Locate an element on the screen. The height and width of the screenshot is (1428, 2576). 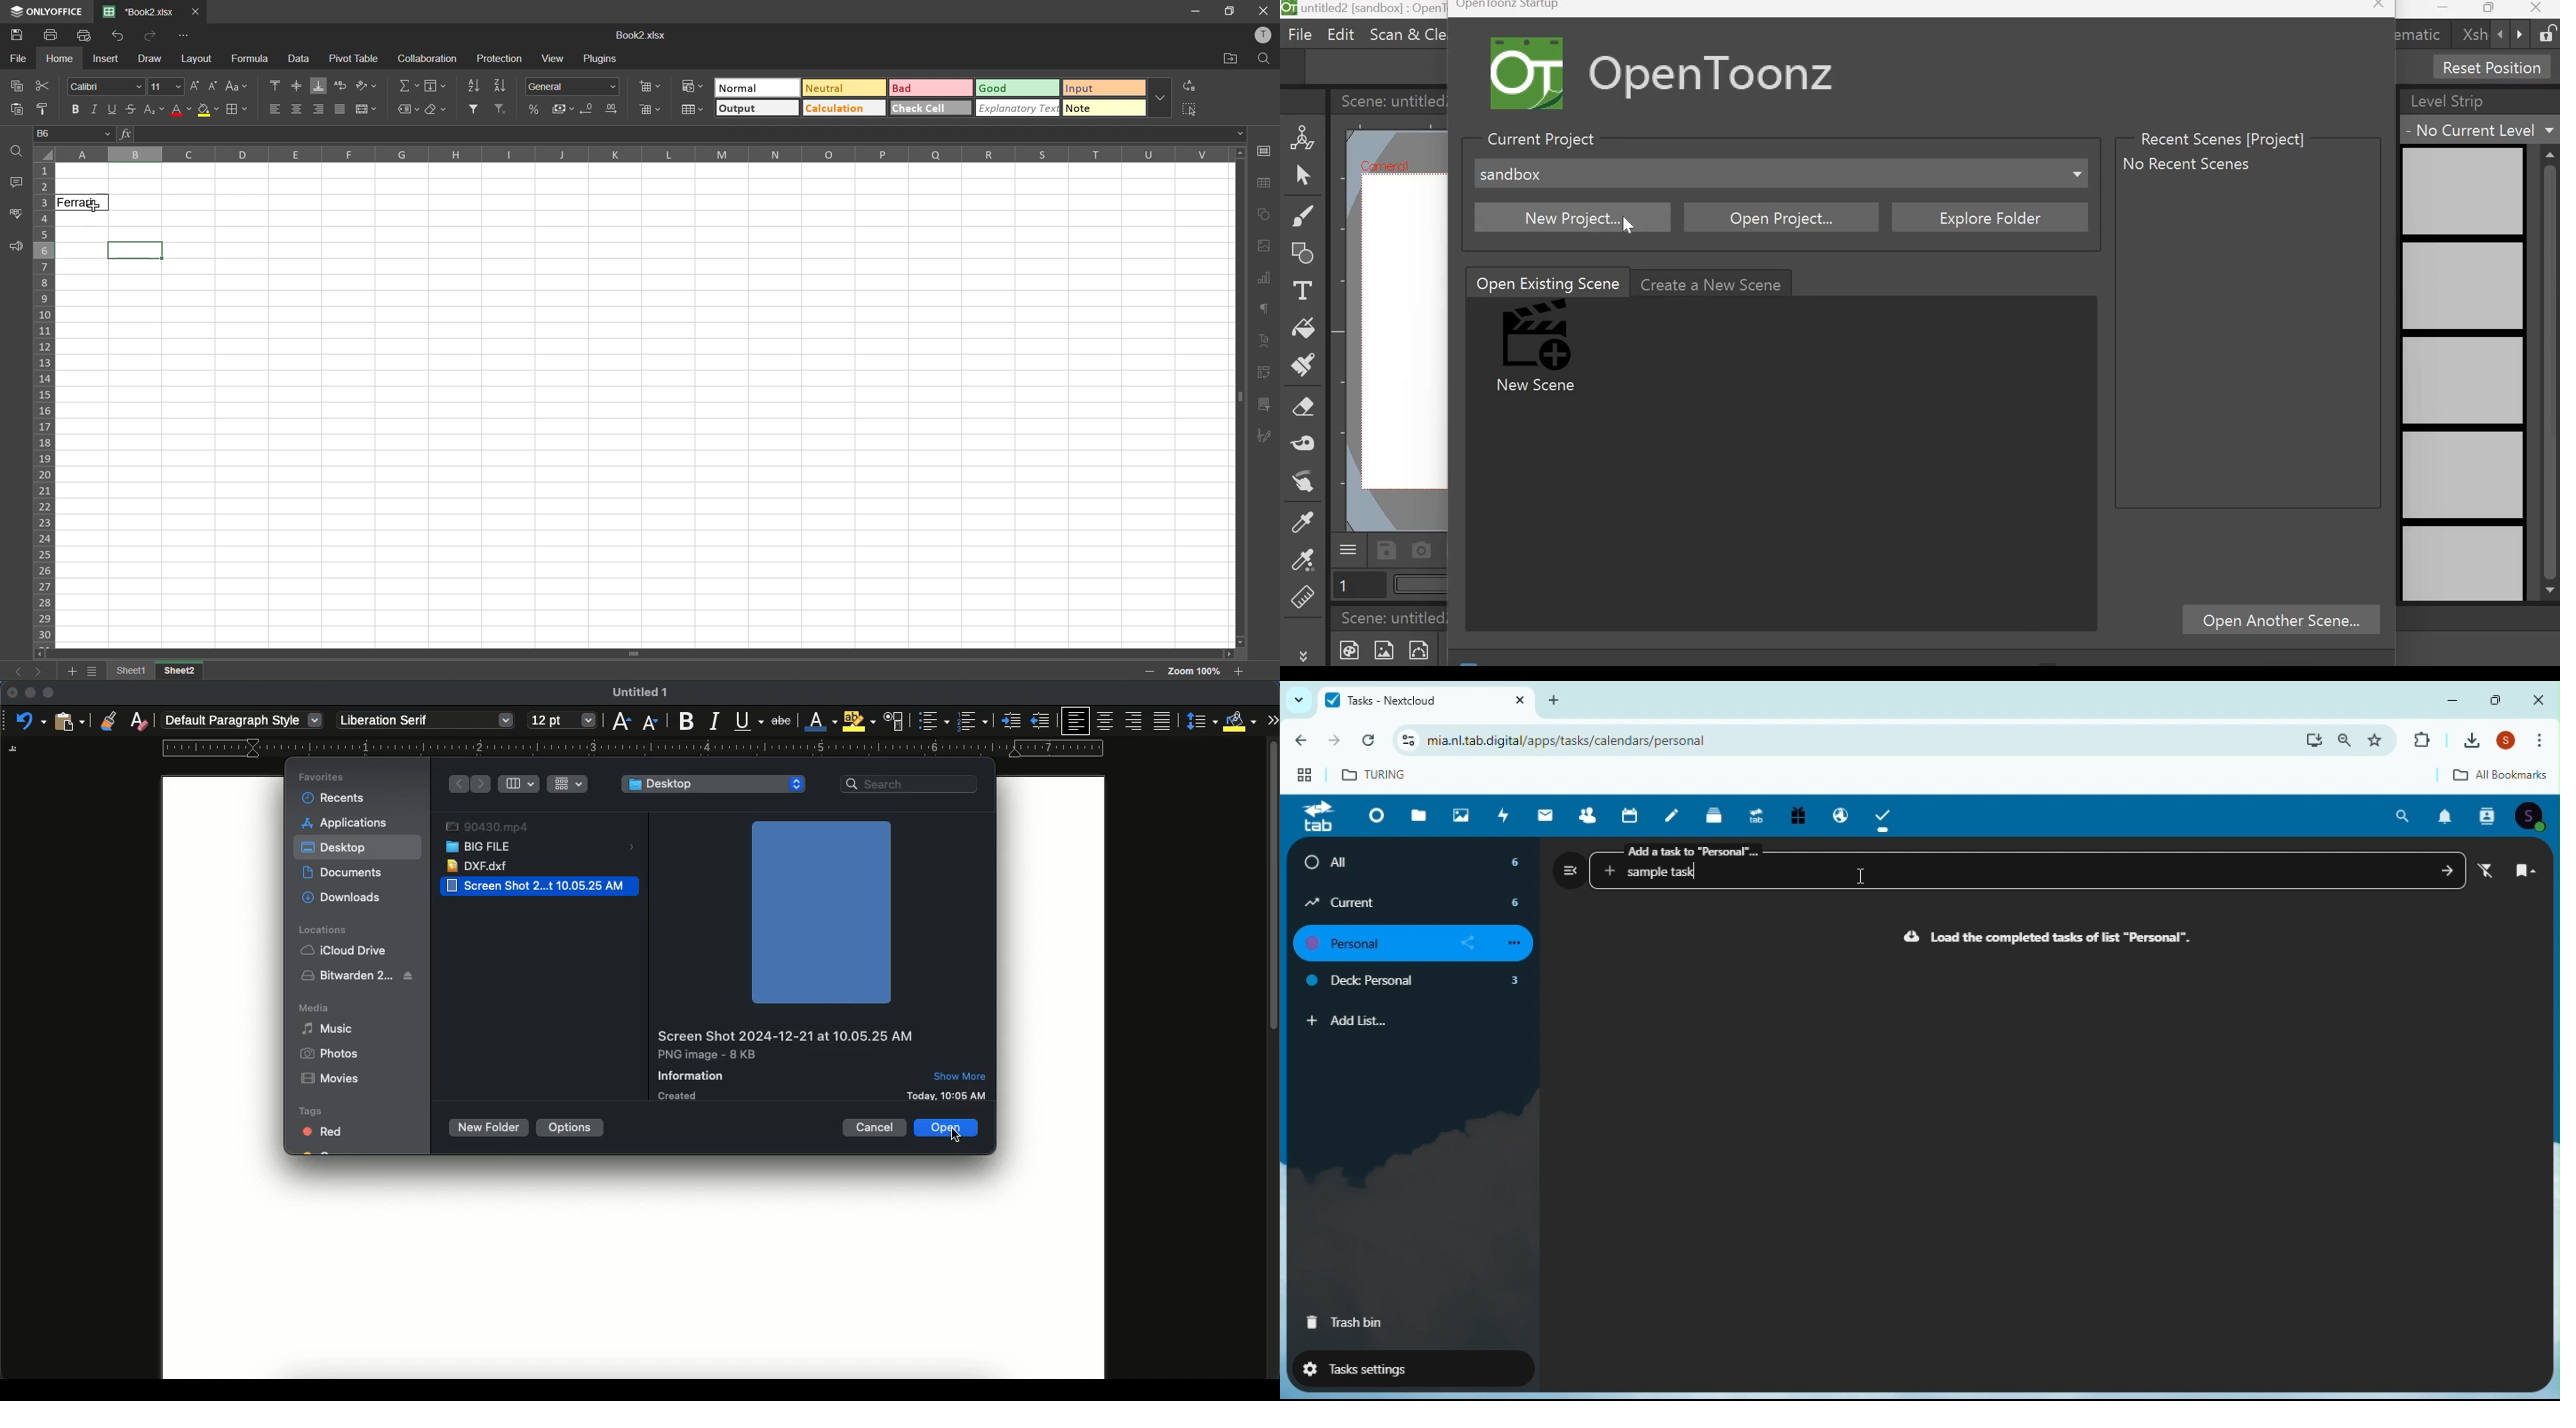
search is located at coordinates (2346, 740).